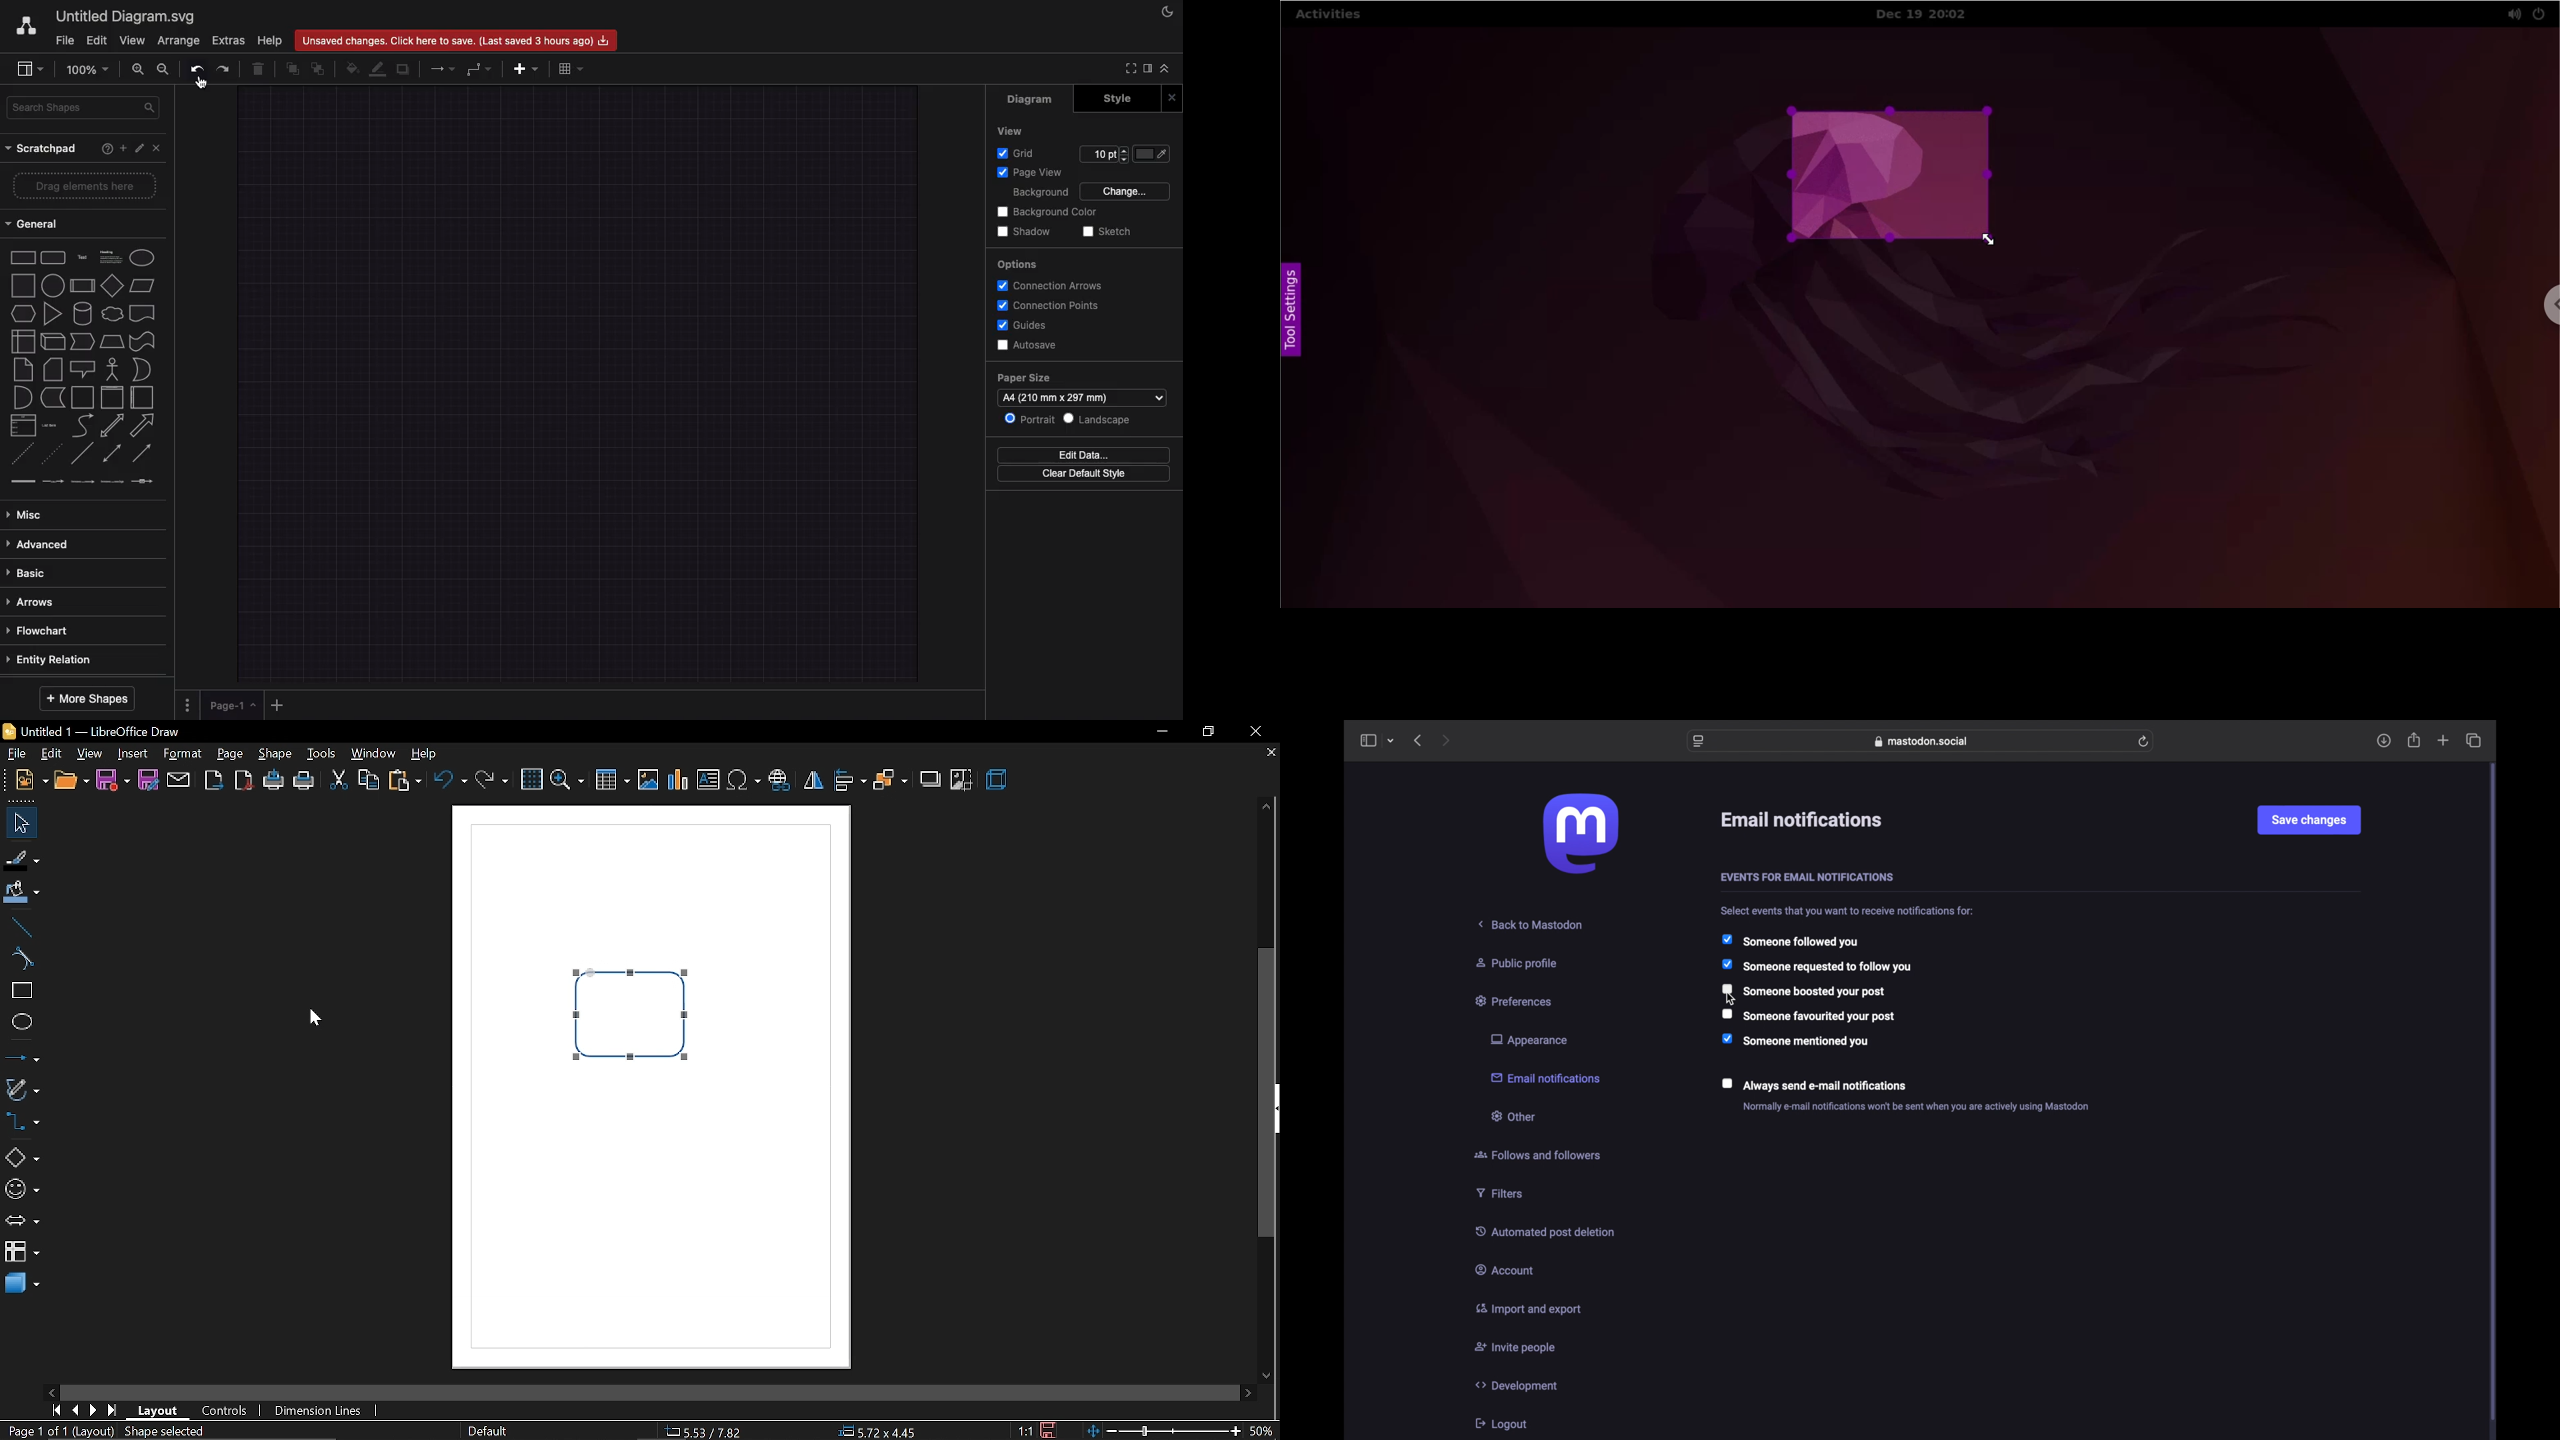 This screenshot has width=2576, height=1456. Describe the element at coordinates (1699, 741) in the screenshot. I see `website settings` at that location.